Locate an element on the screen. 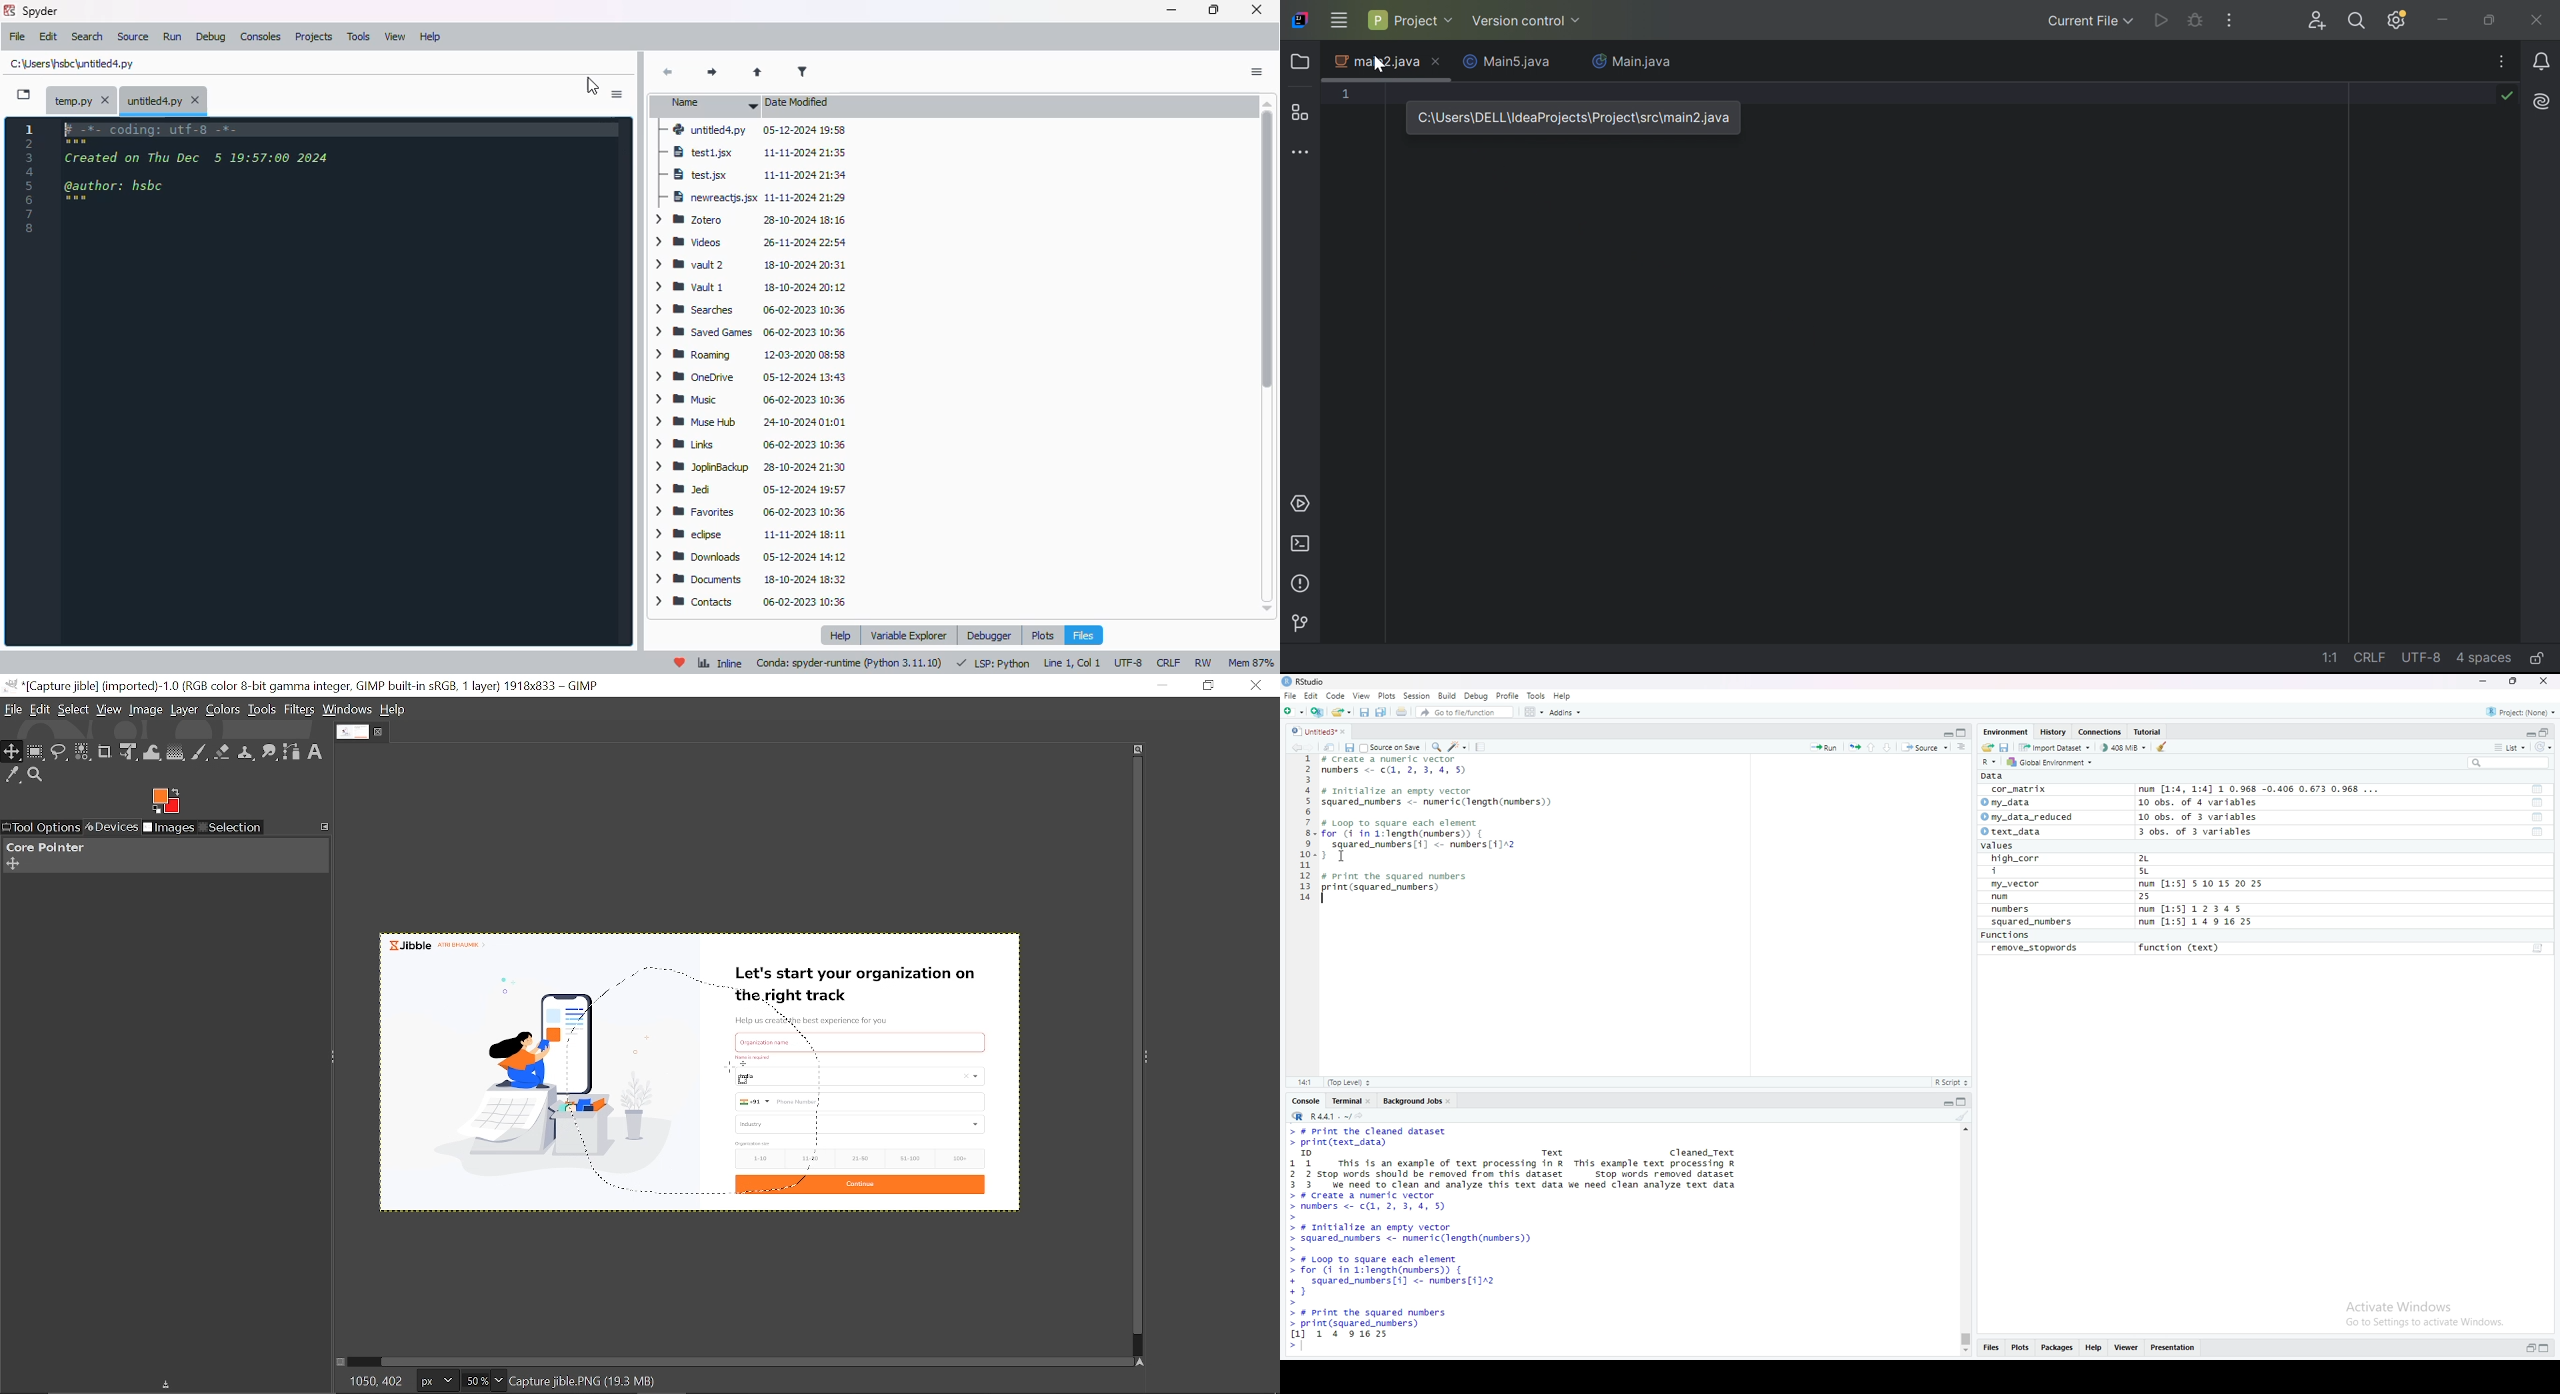 This screenshot has height=1400, width=2576. Open an existing file is located at coordinates (1341, 711).